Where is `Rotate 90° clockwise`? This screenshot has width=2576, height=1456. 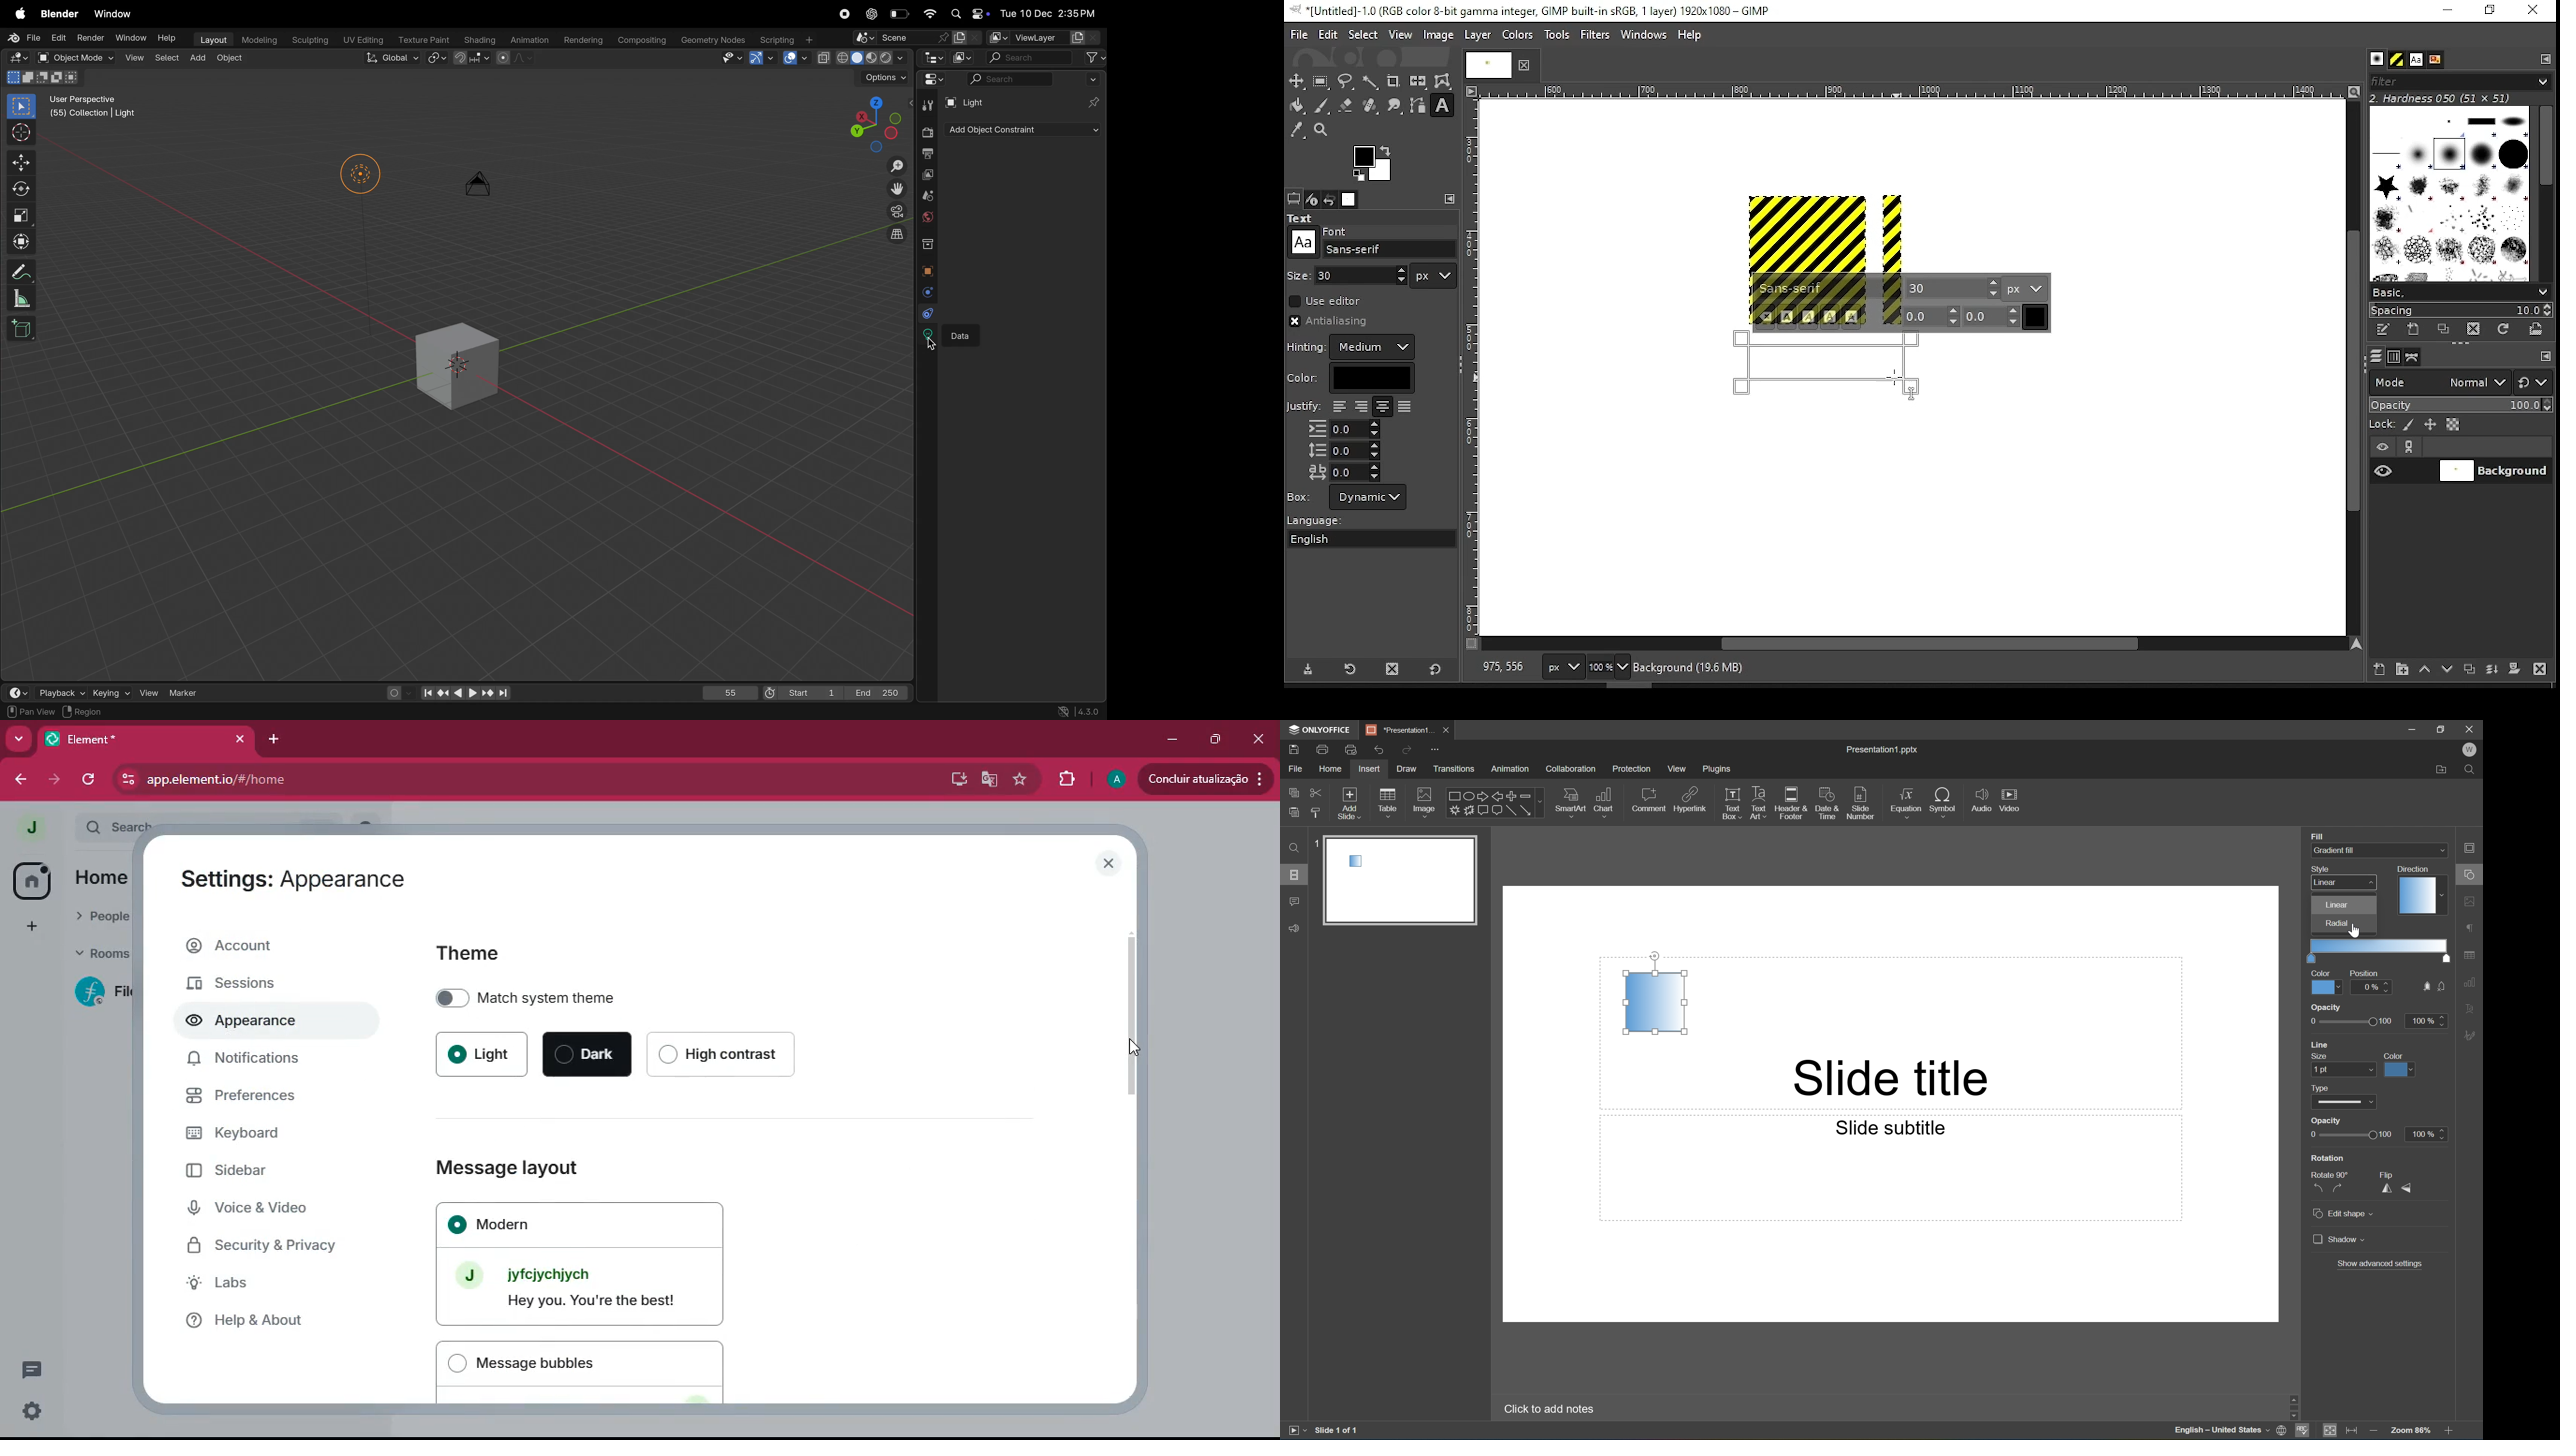 Rotate 90° clockwise is located at coordinates (2337, 1188).